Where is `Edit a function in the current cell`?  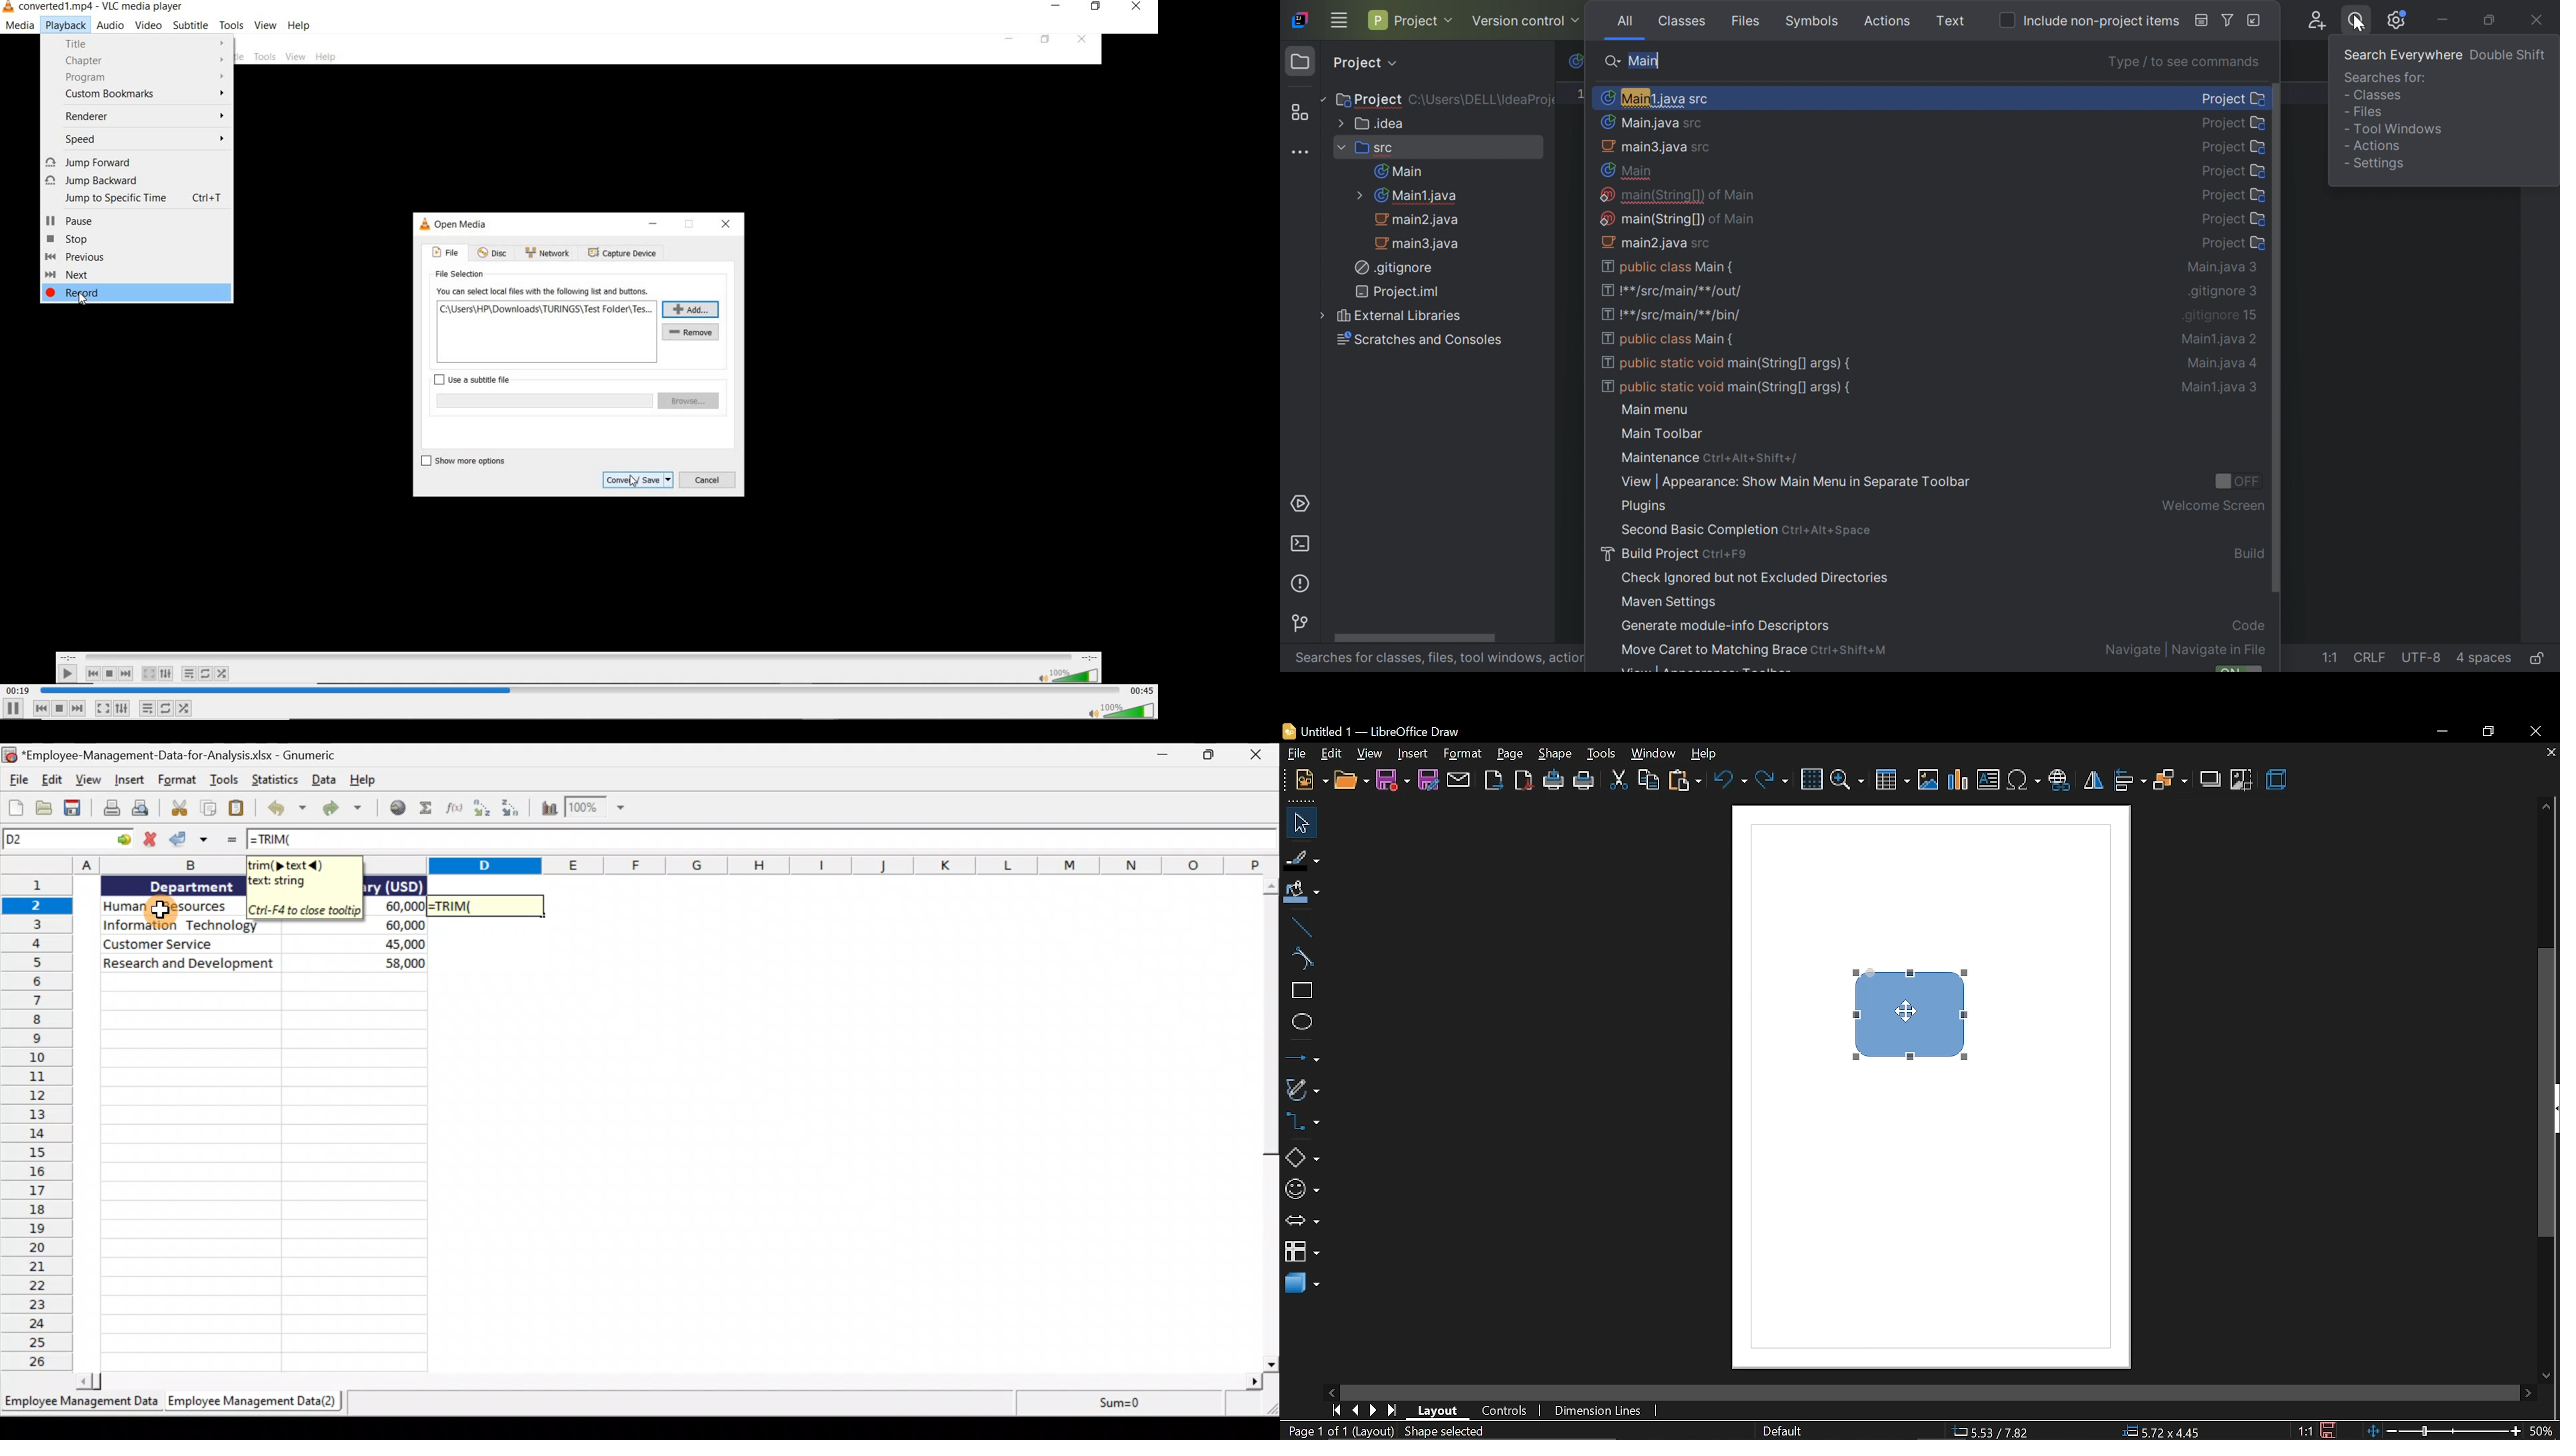
Edit a function in the current cell is located at coordinates (454, 810).